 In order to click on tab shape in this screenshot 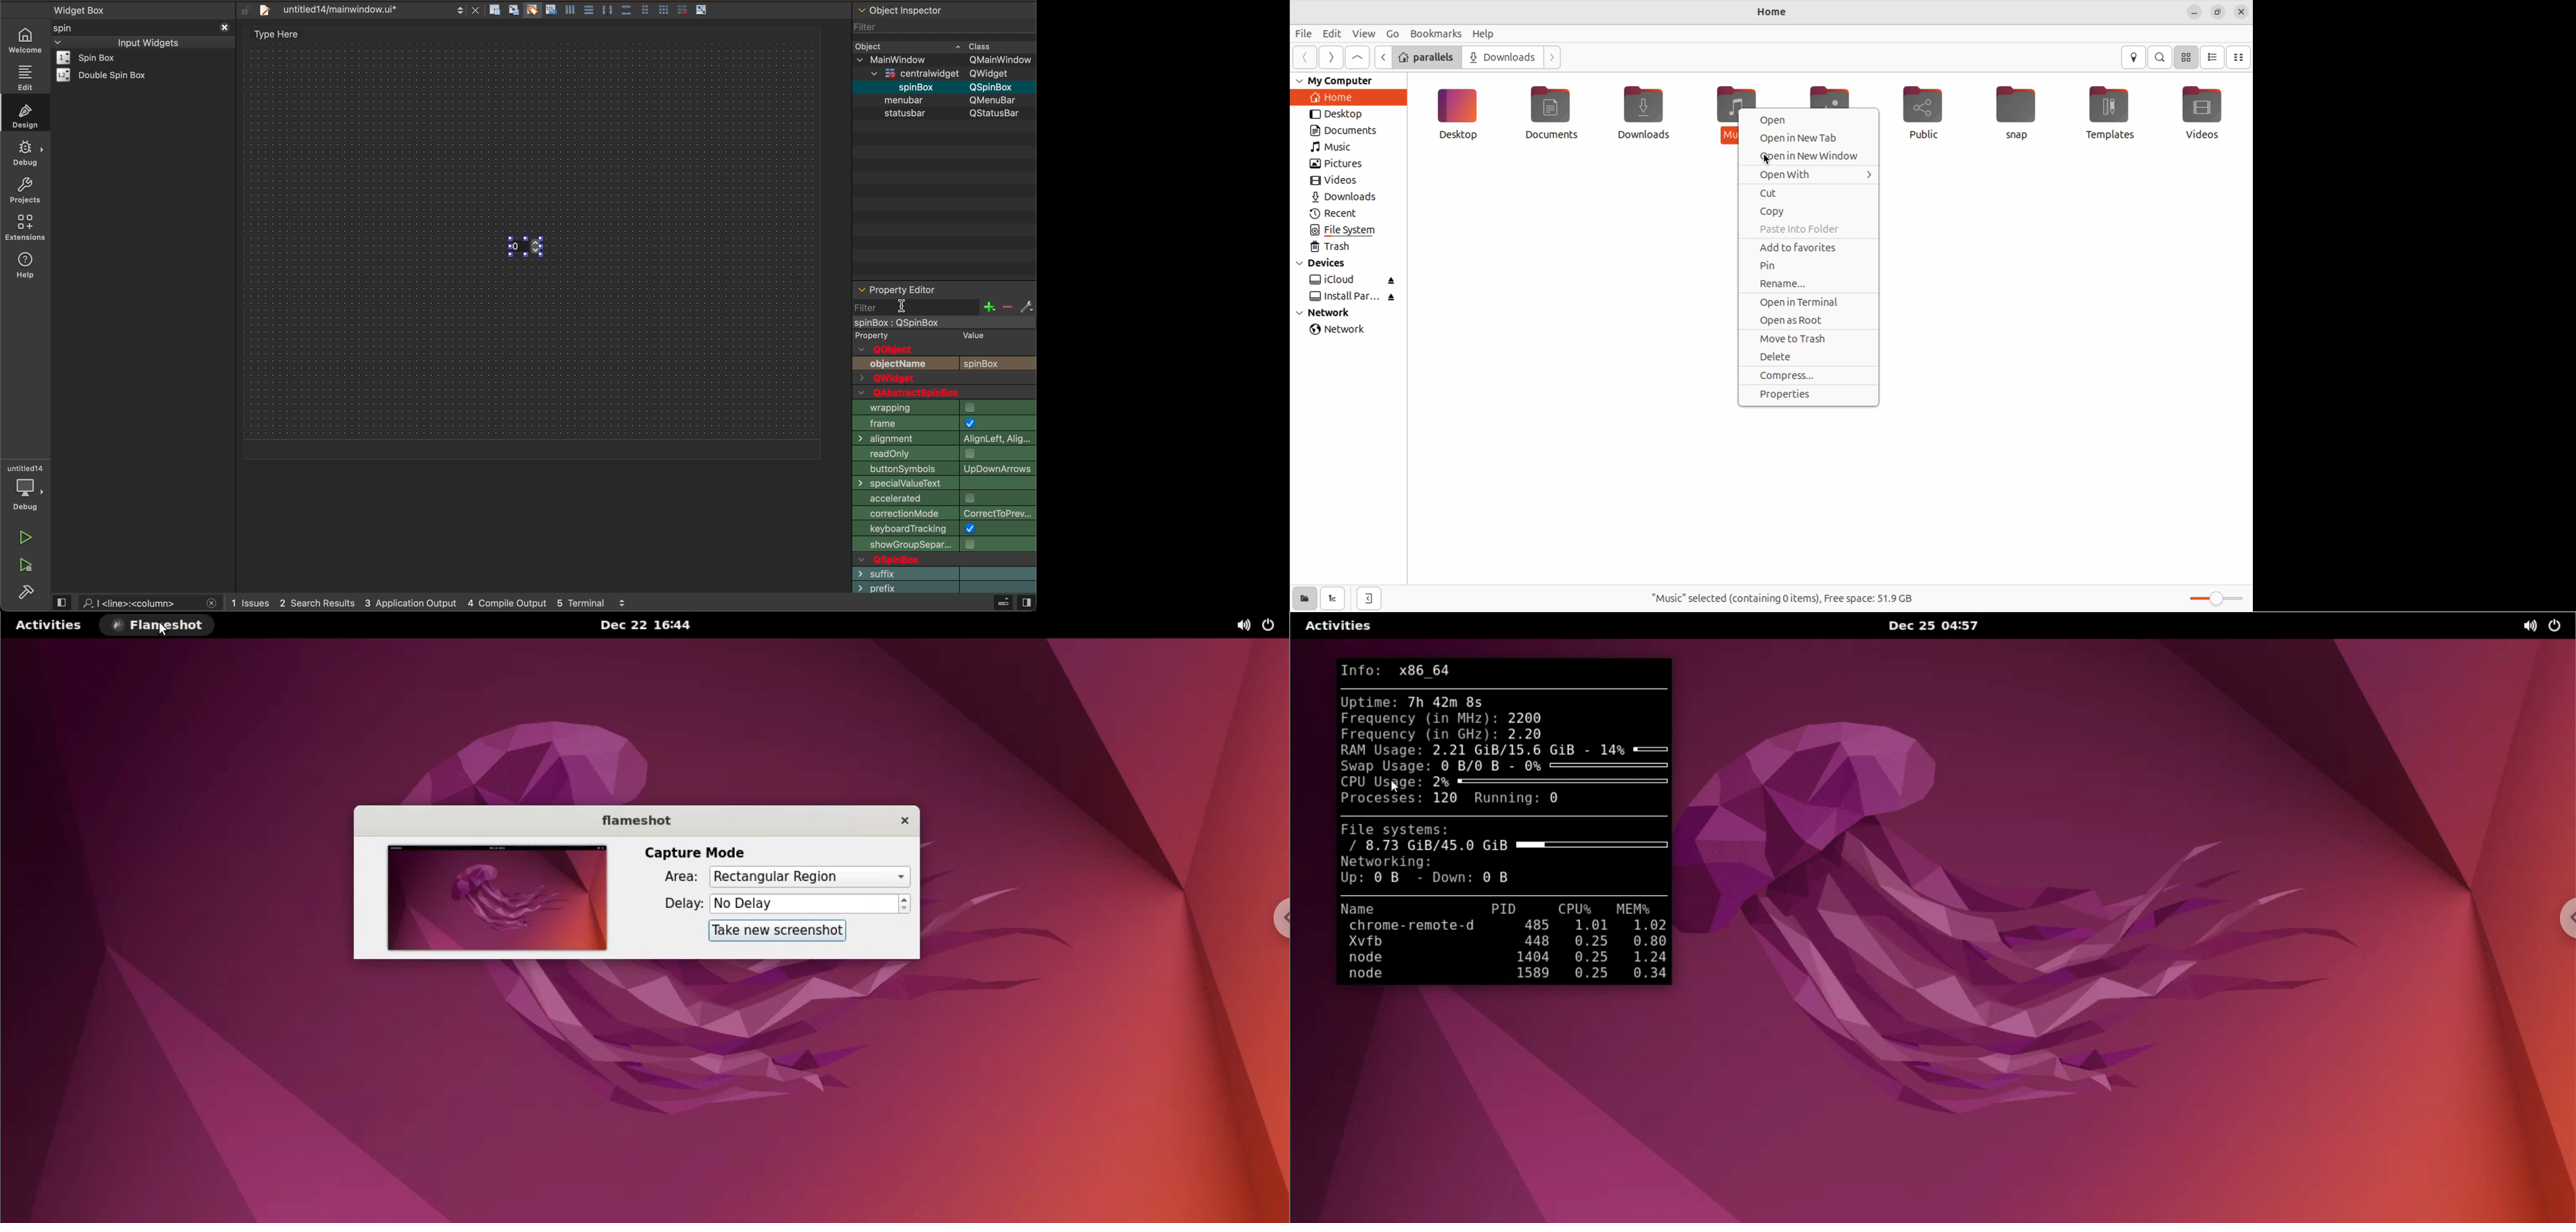, I will do `click(944, 467)`.